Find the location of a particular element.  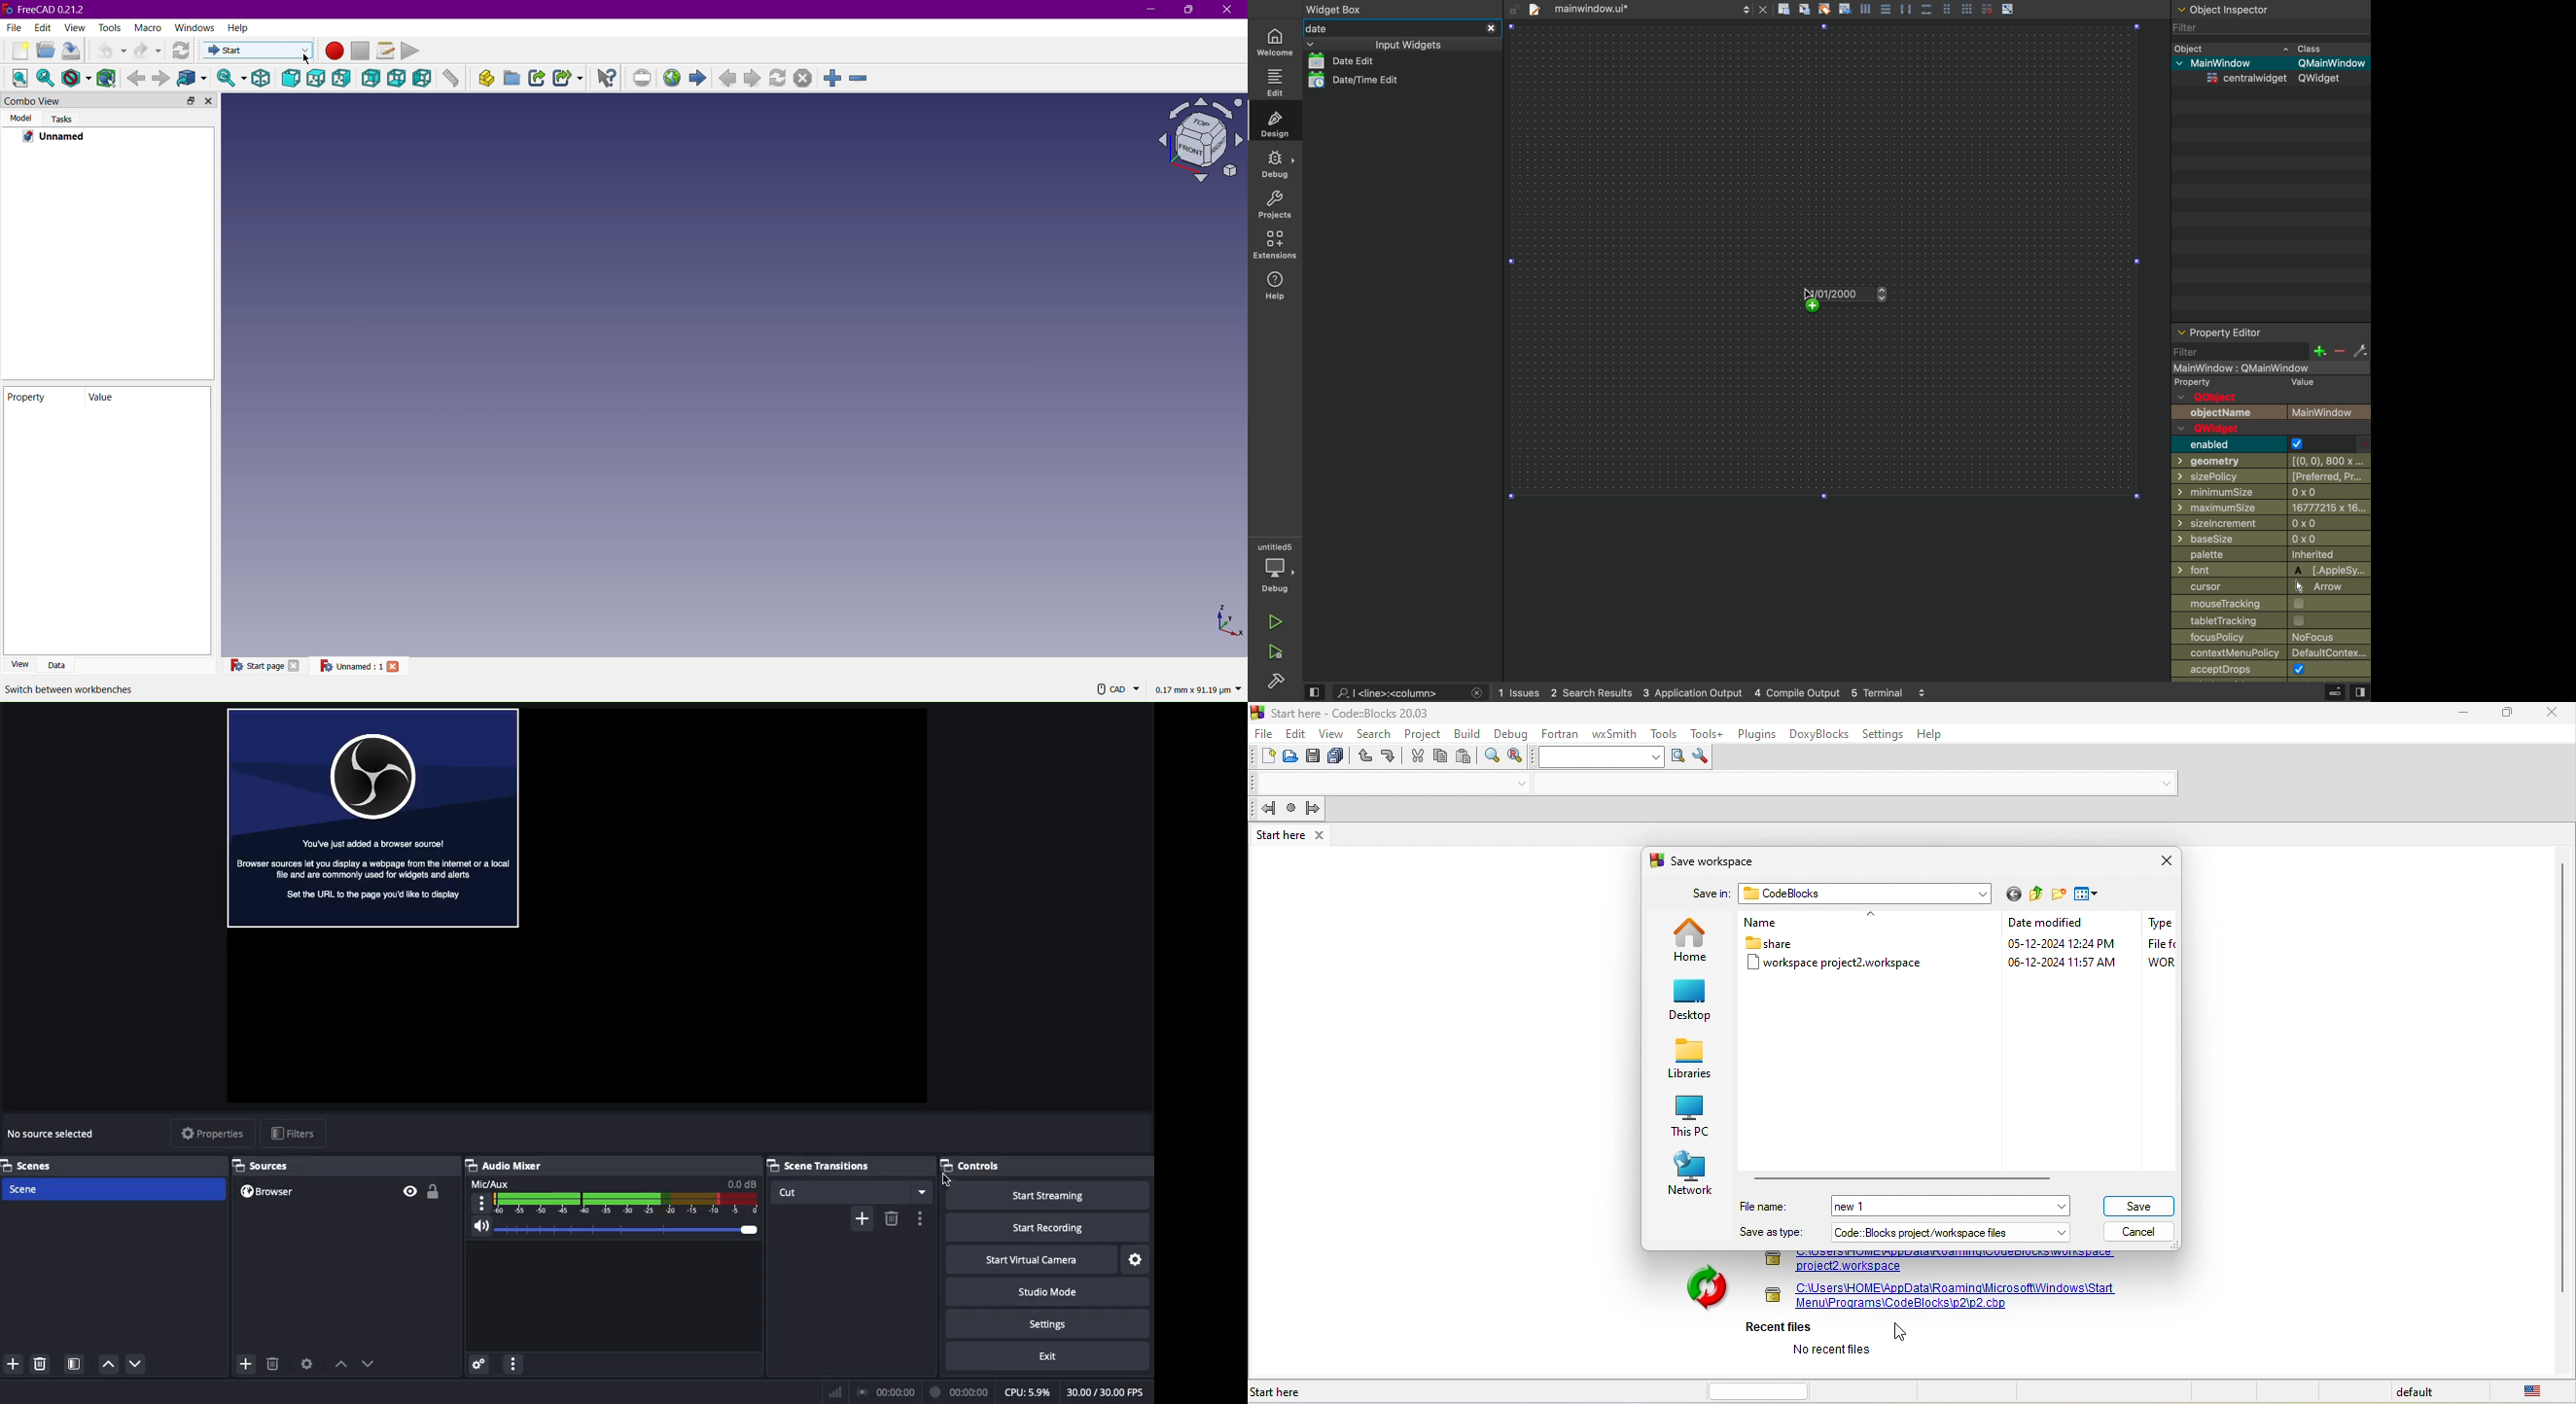

Recording is located at coordinates (957, 1390).